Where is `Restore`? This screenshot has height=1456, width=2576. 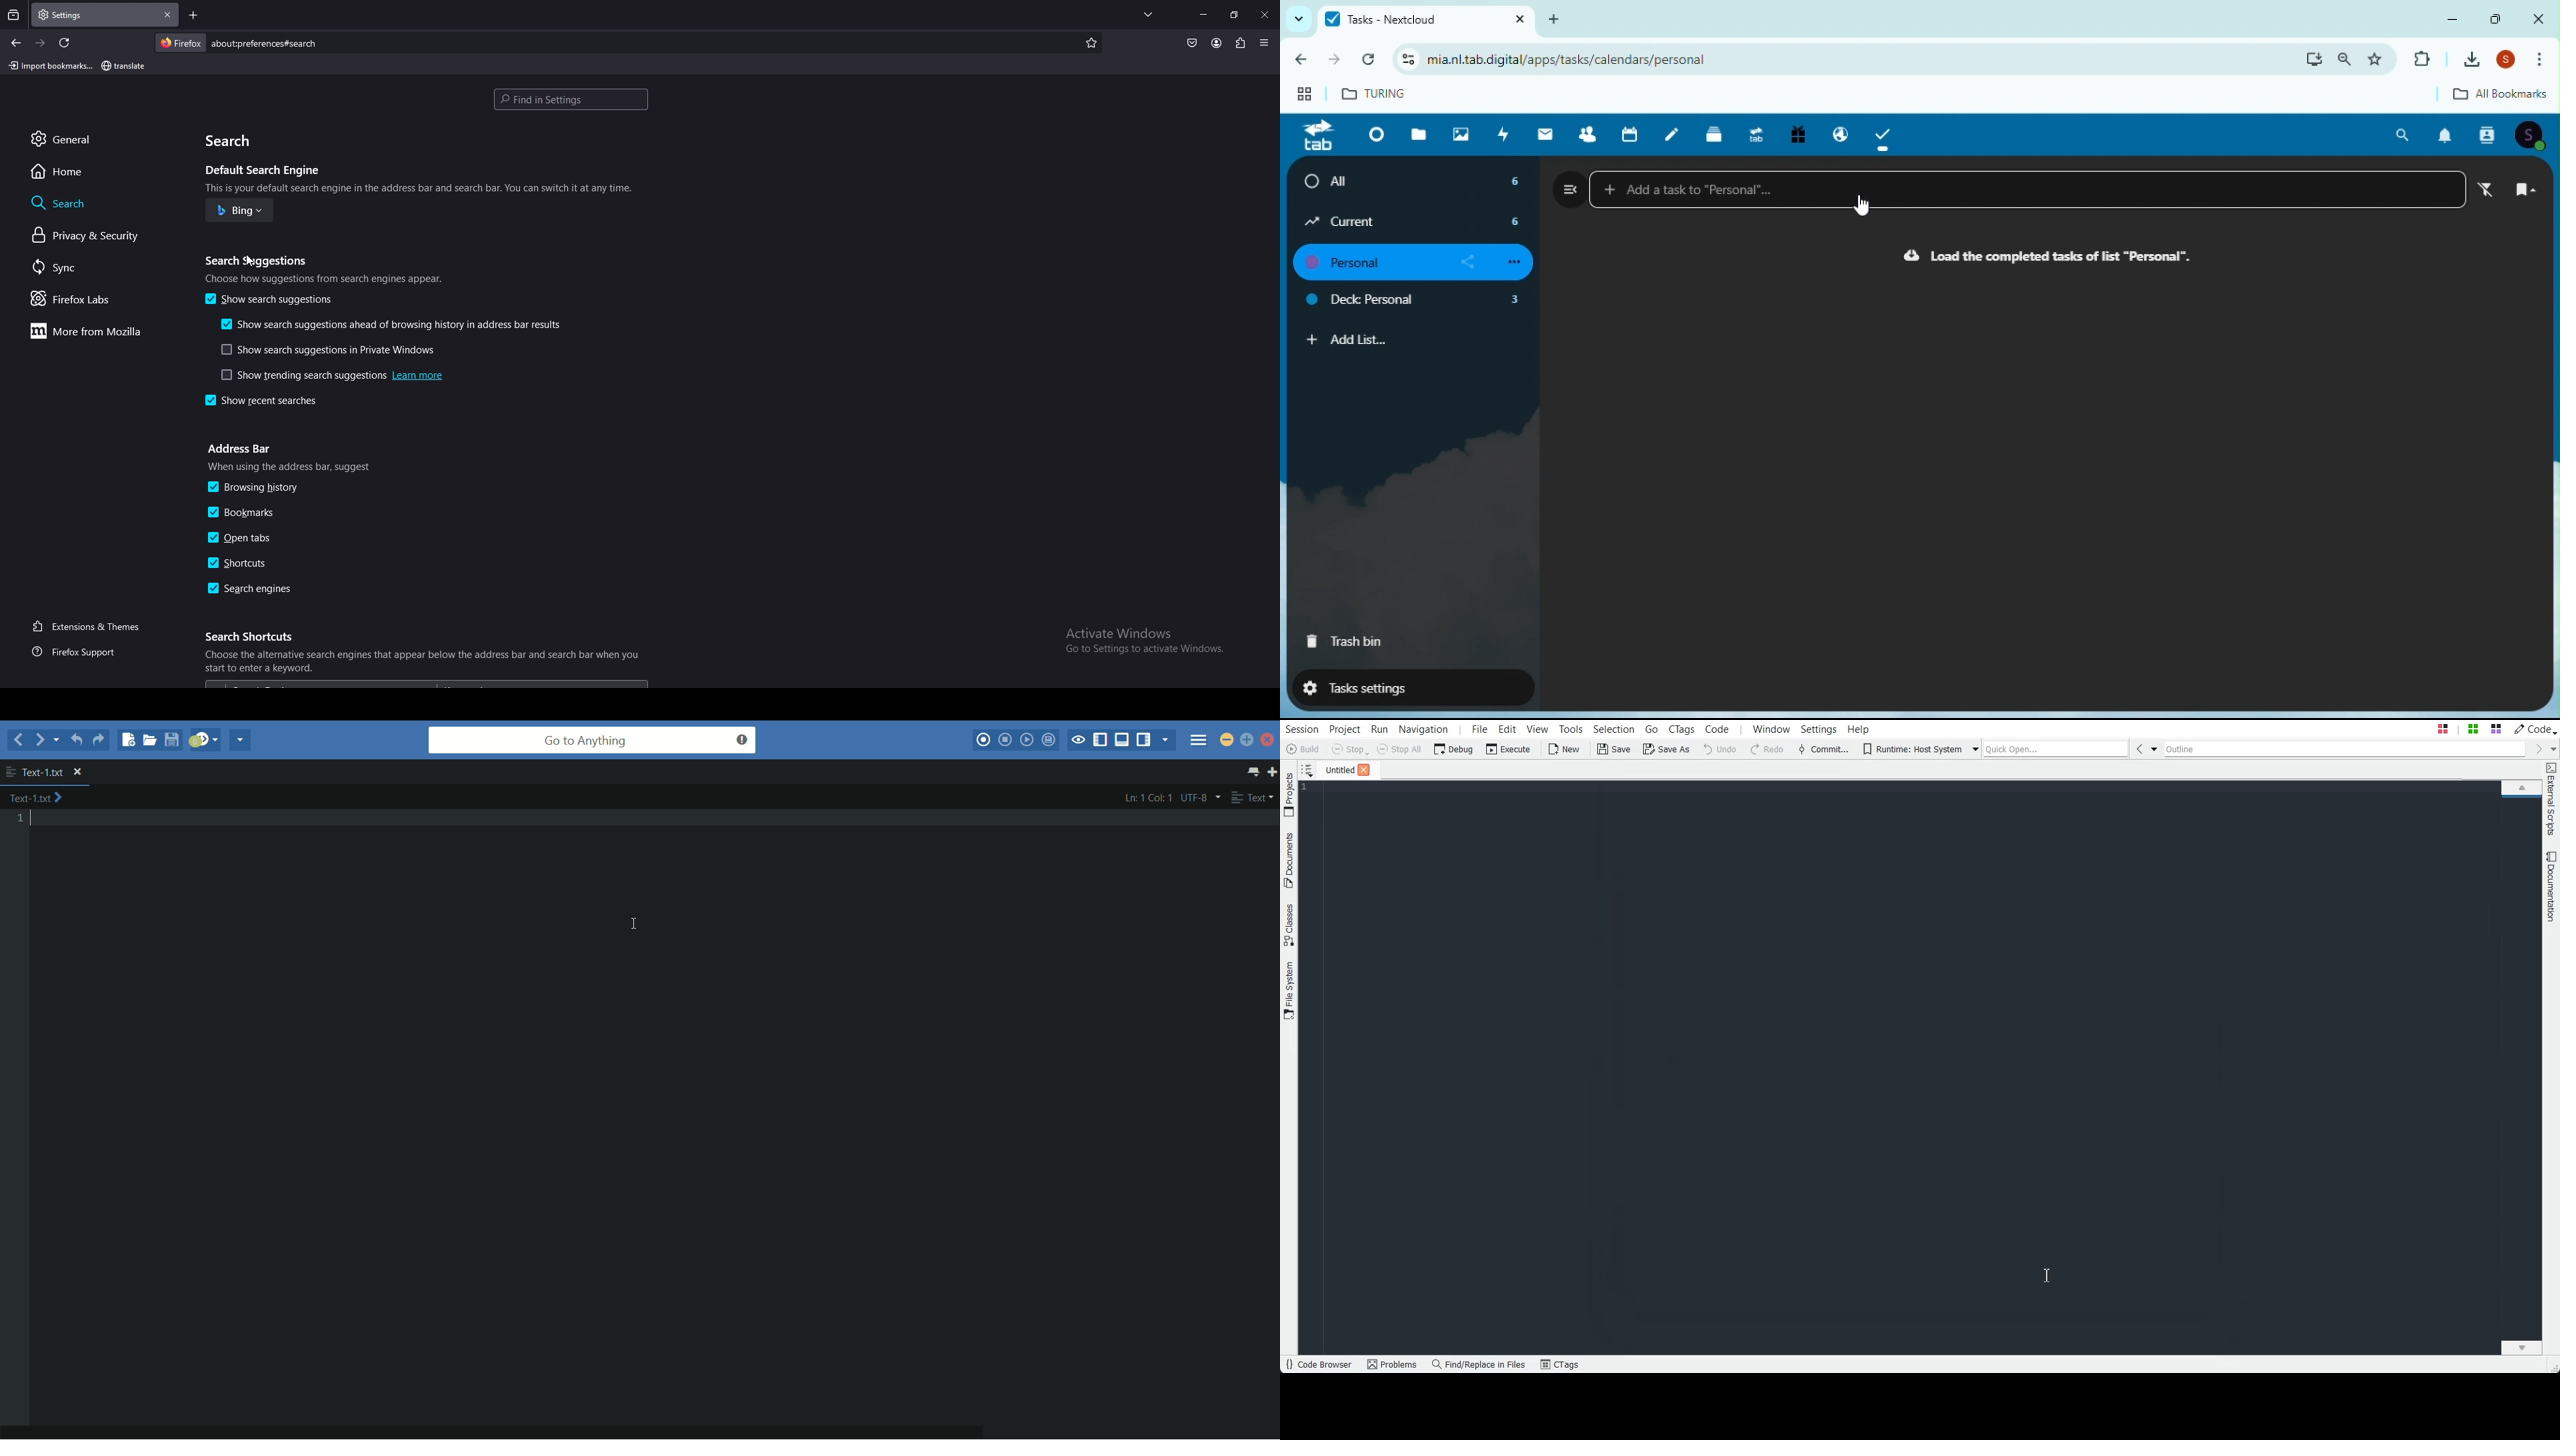 Restore is located at coordinates (2498, 18).